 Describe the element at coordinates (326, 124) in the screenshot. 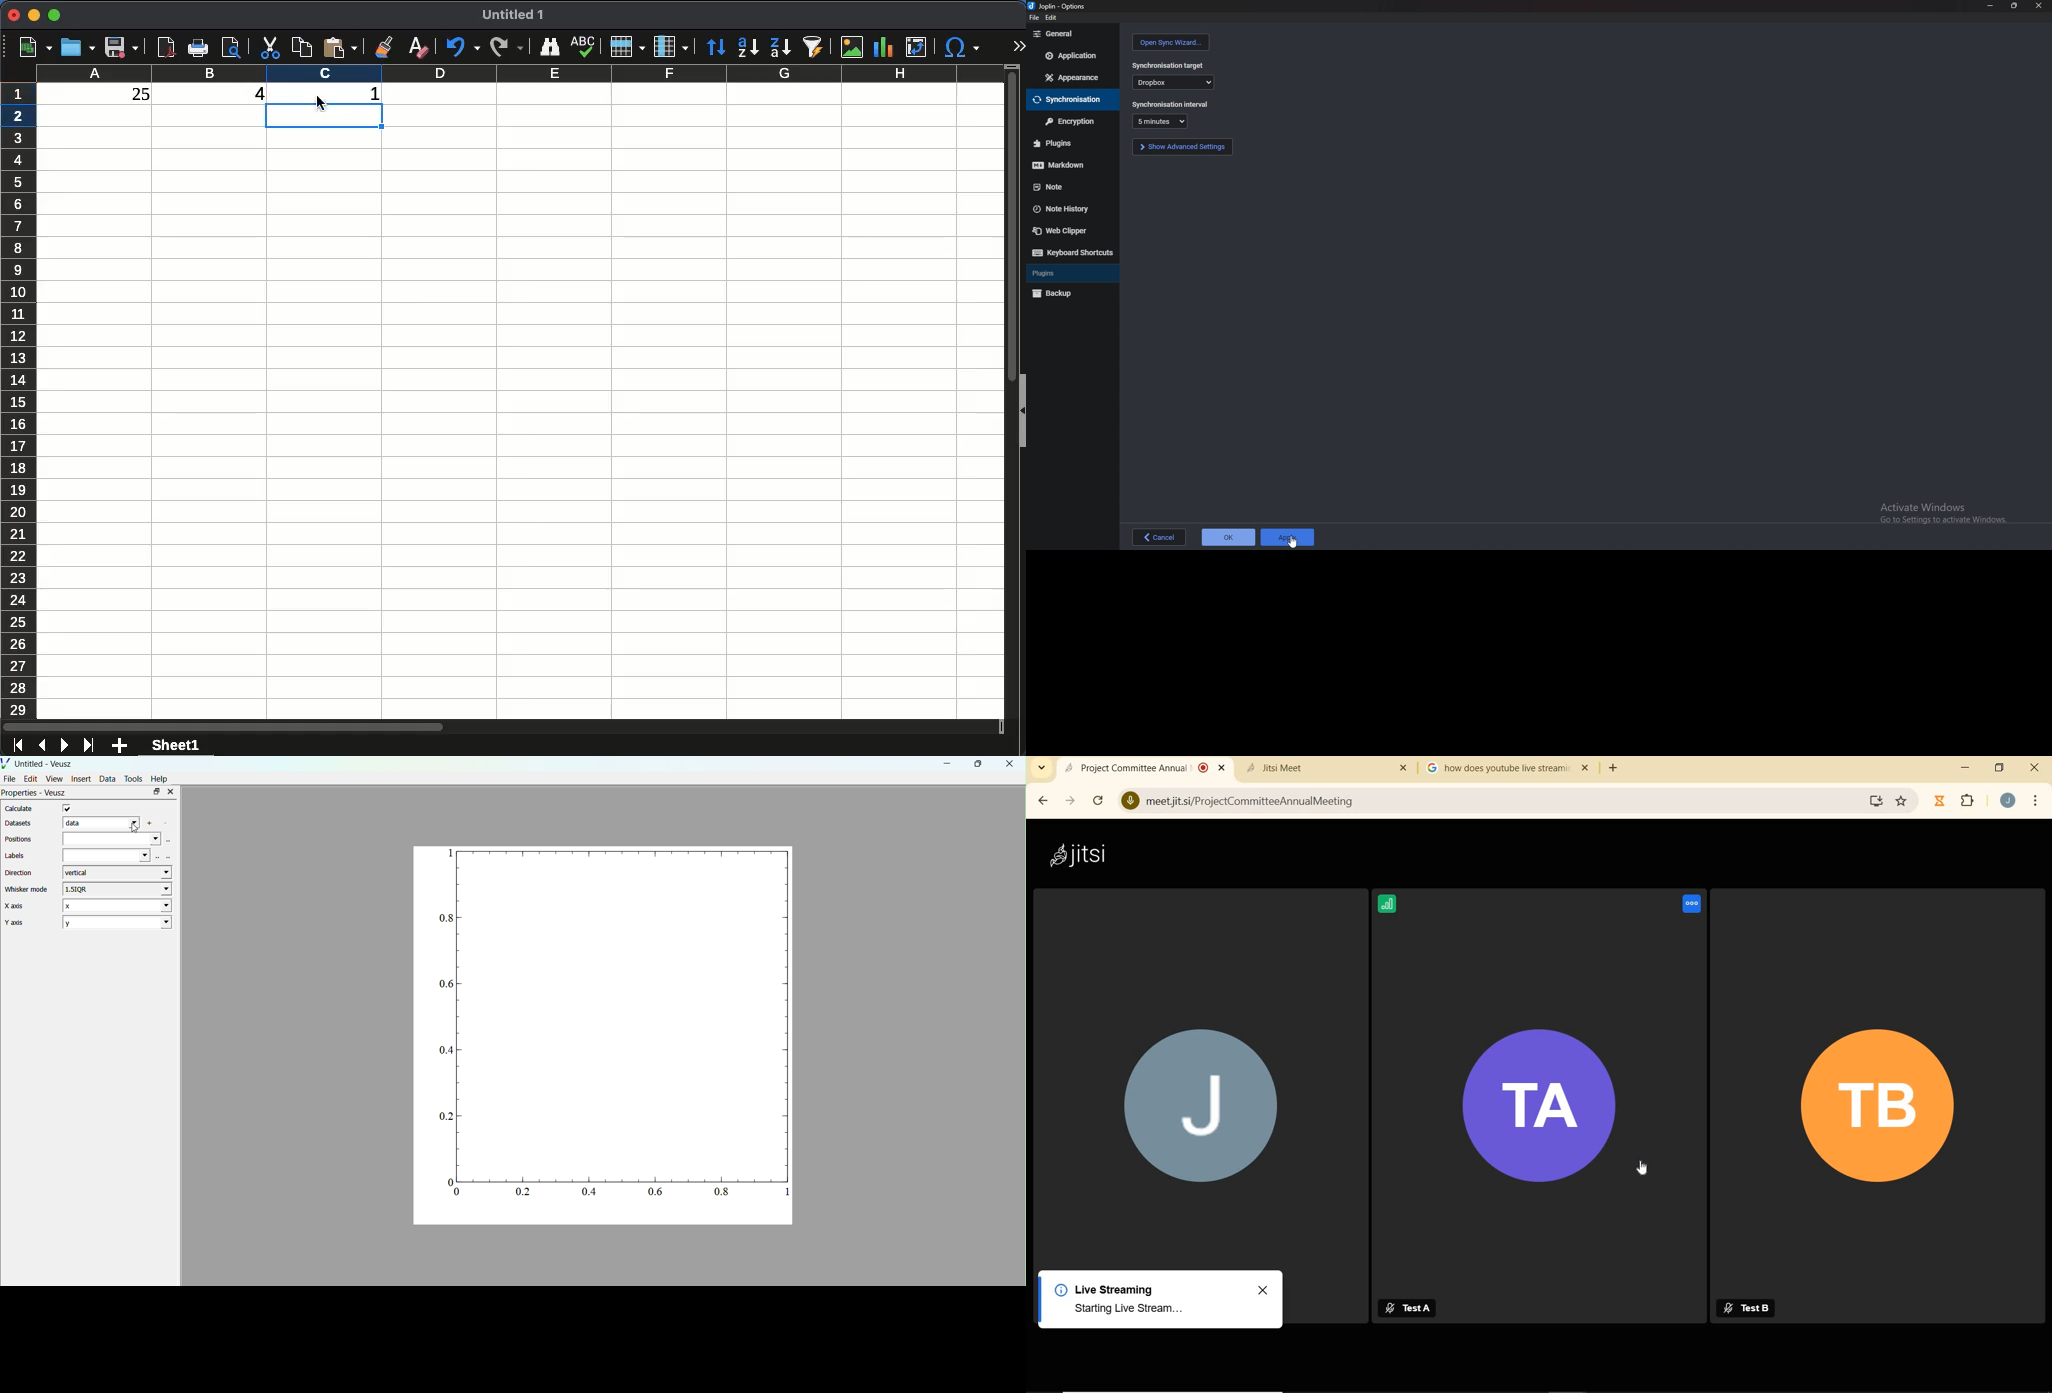

I see `cell selected` at that location.